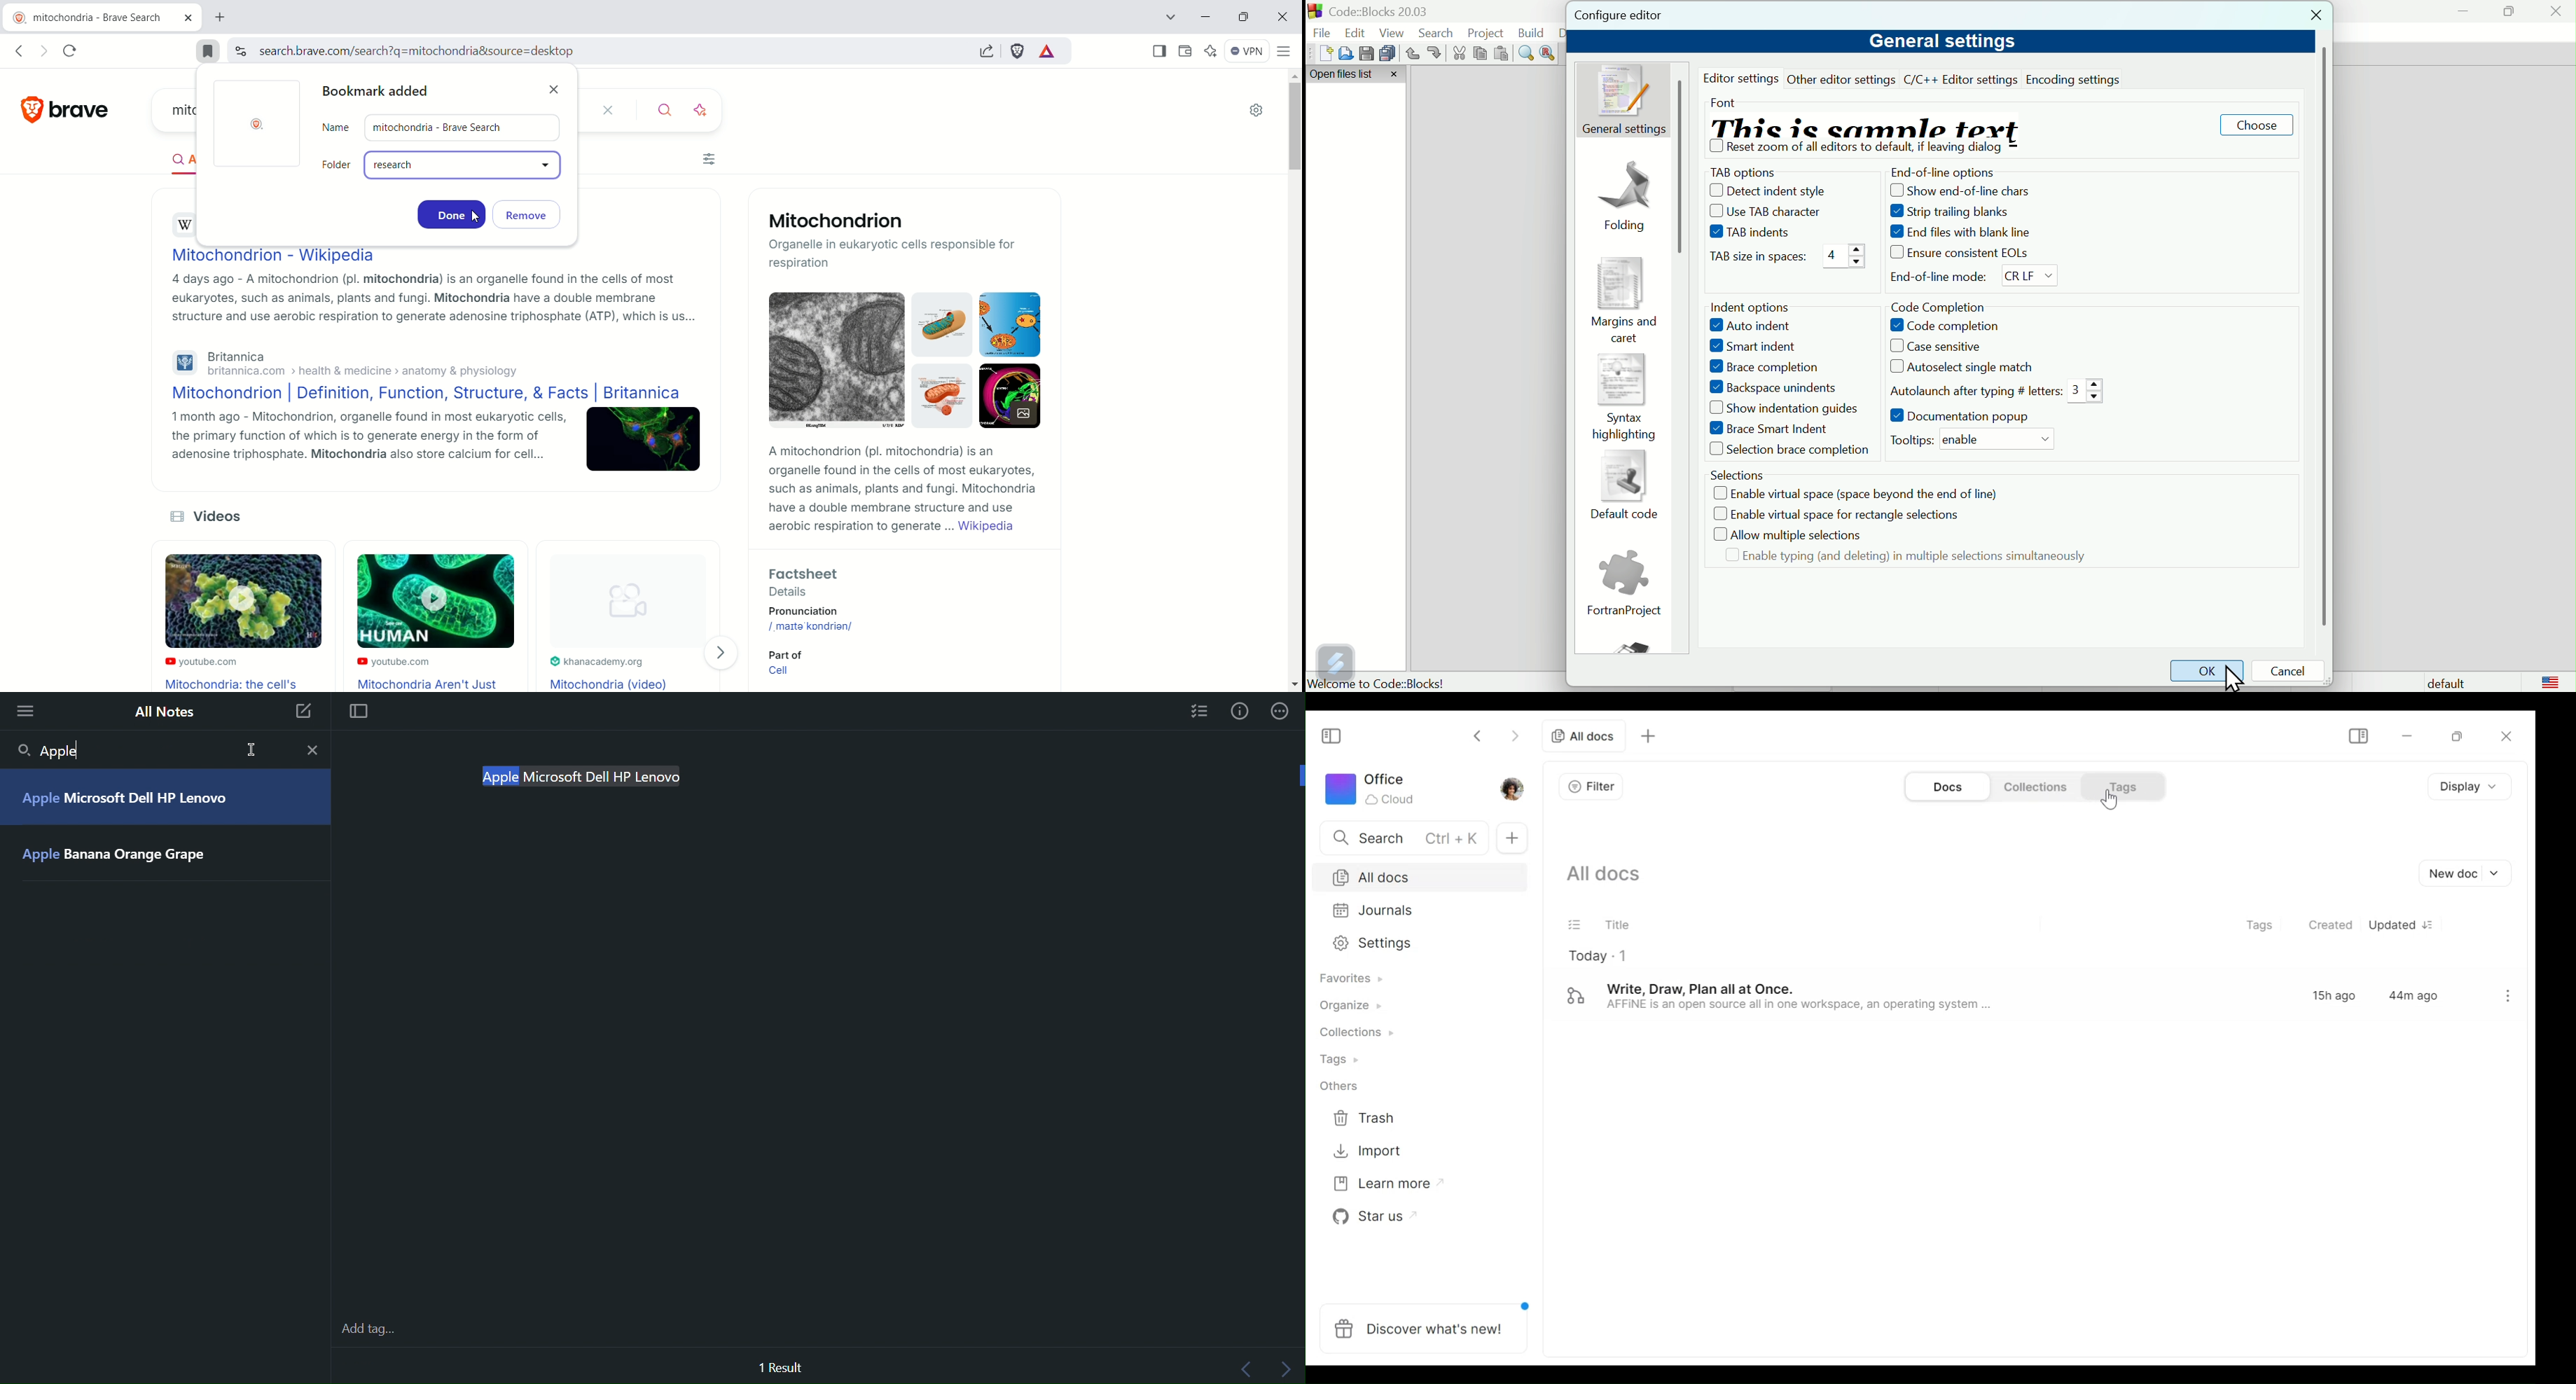 The height and width of the screenshot is (1400, 2576). I want to click on close, so click(1282, 18).